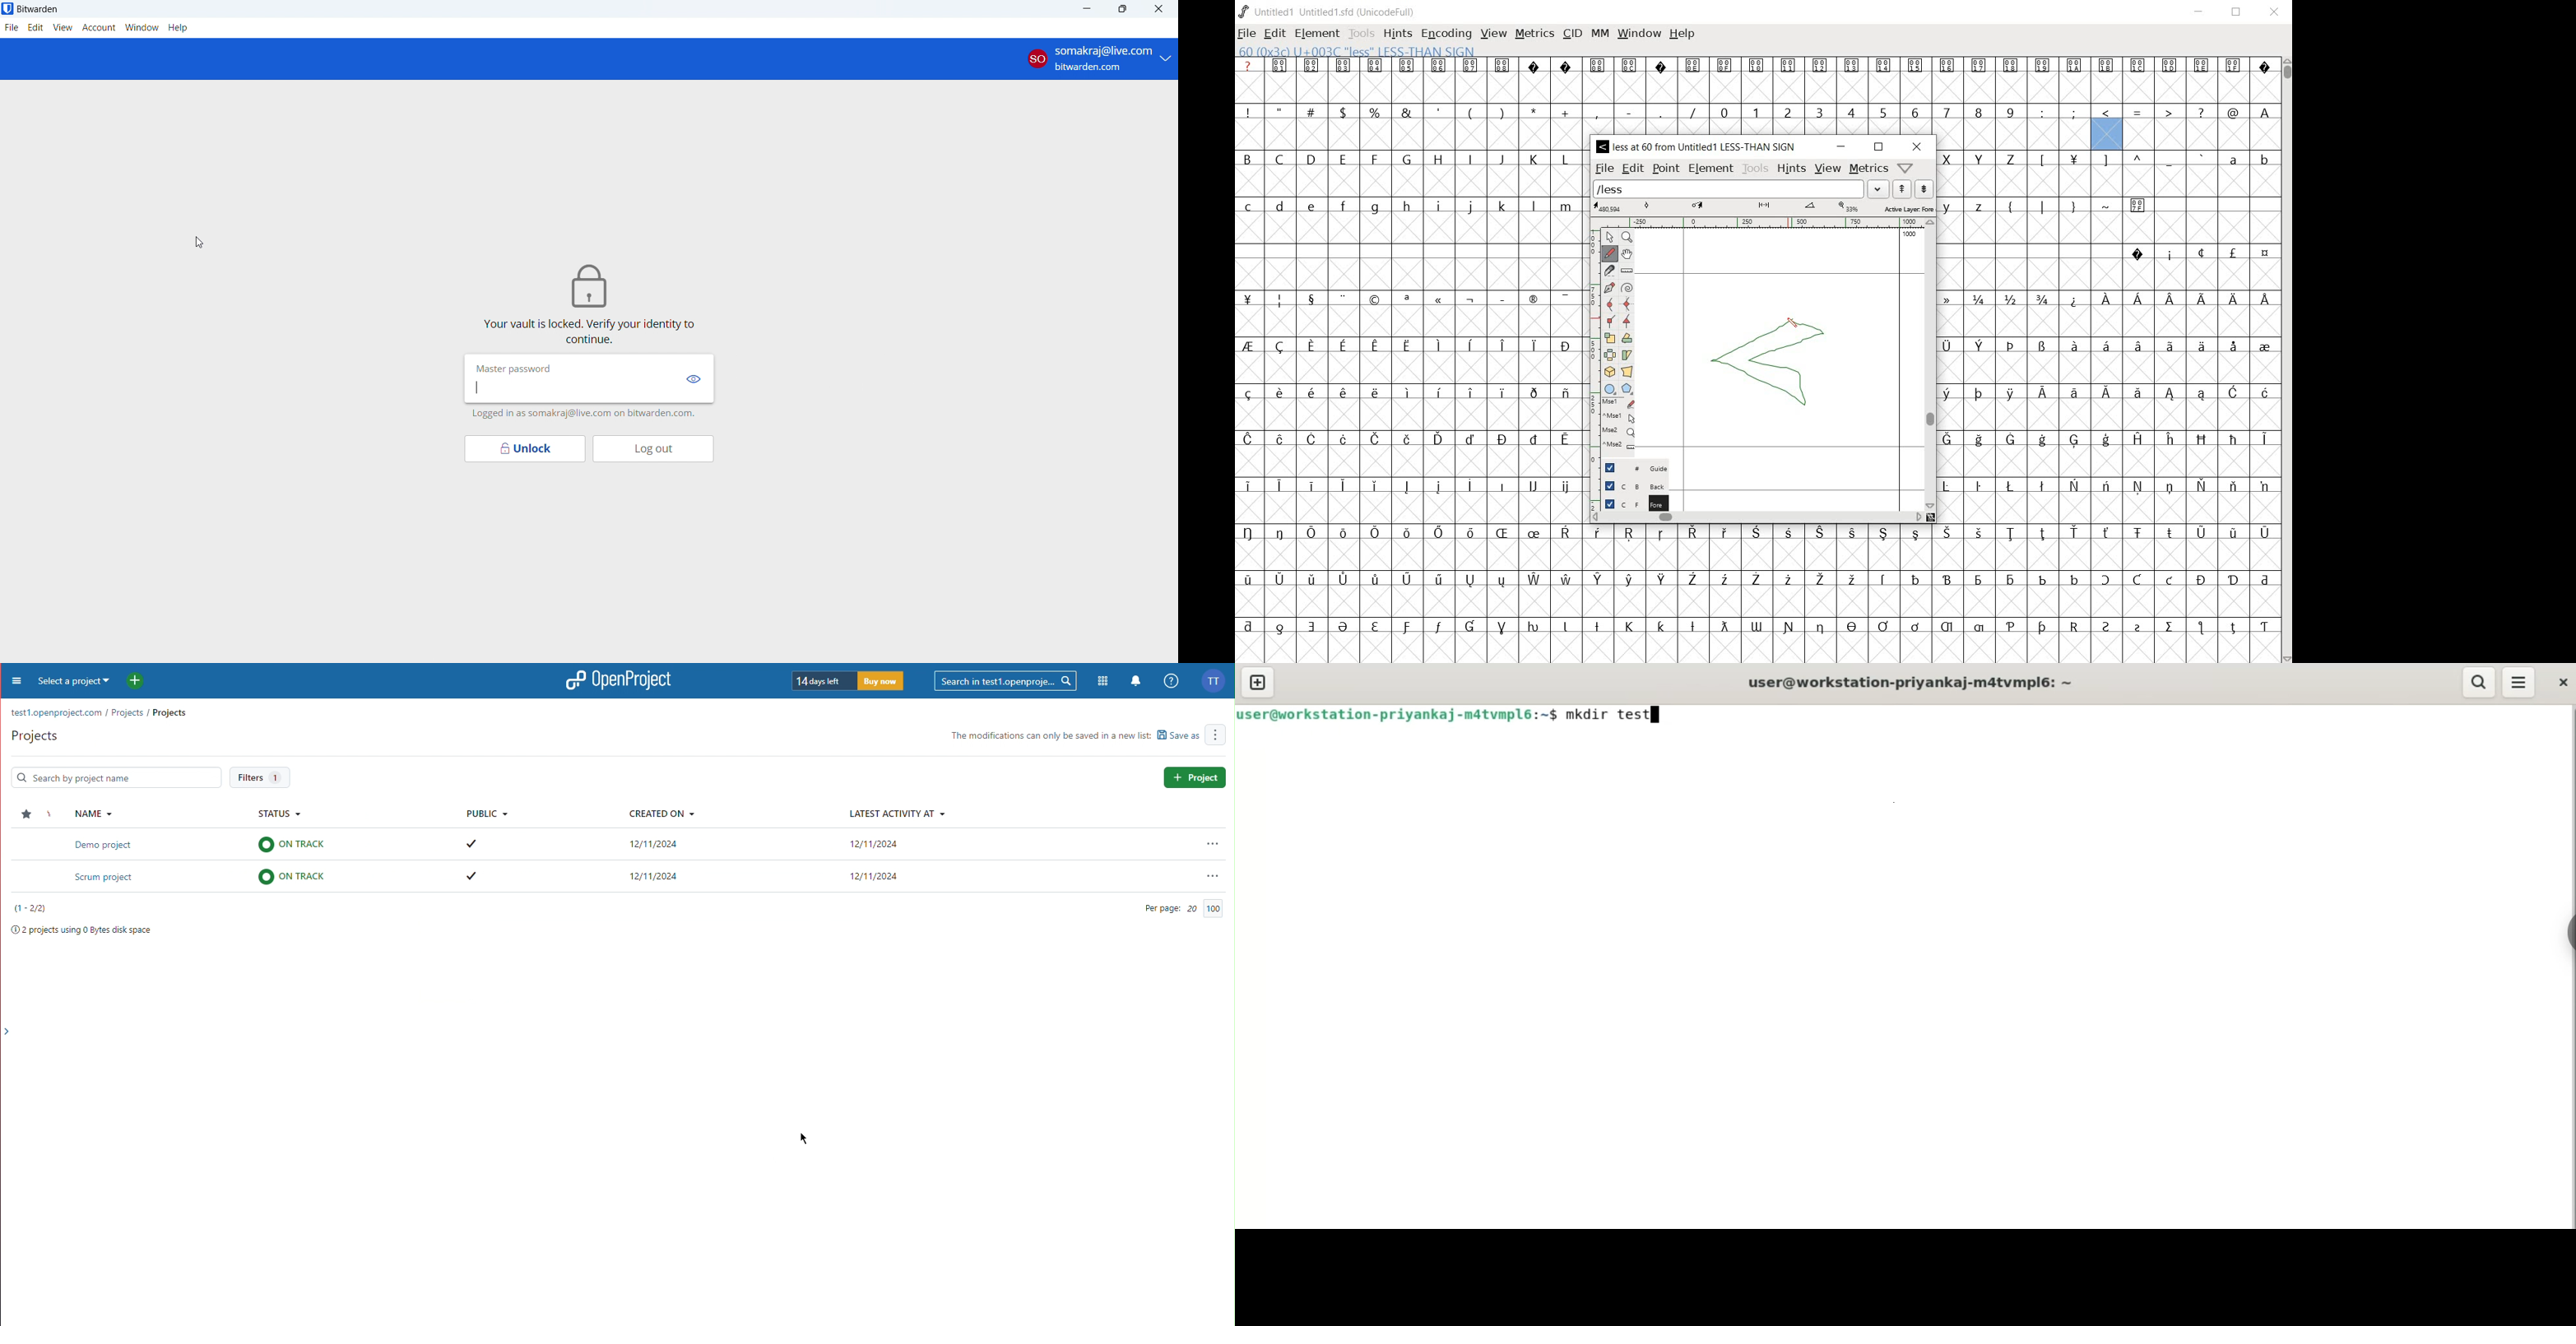 The width and height of the screenshot is (2576, 1344). I want to click on edit, so click(1276, 33).